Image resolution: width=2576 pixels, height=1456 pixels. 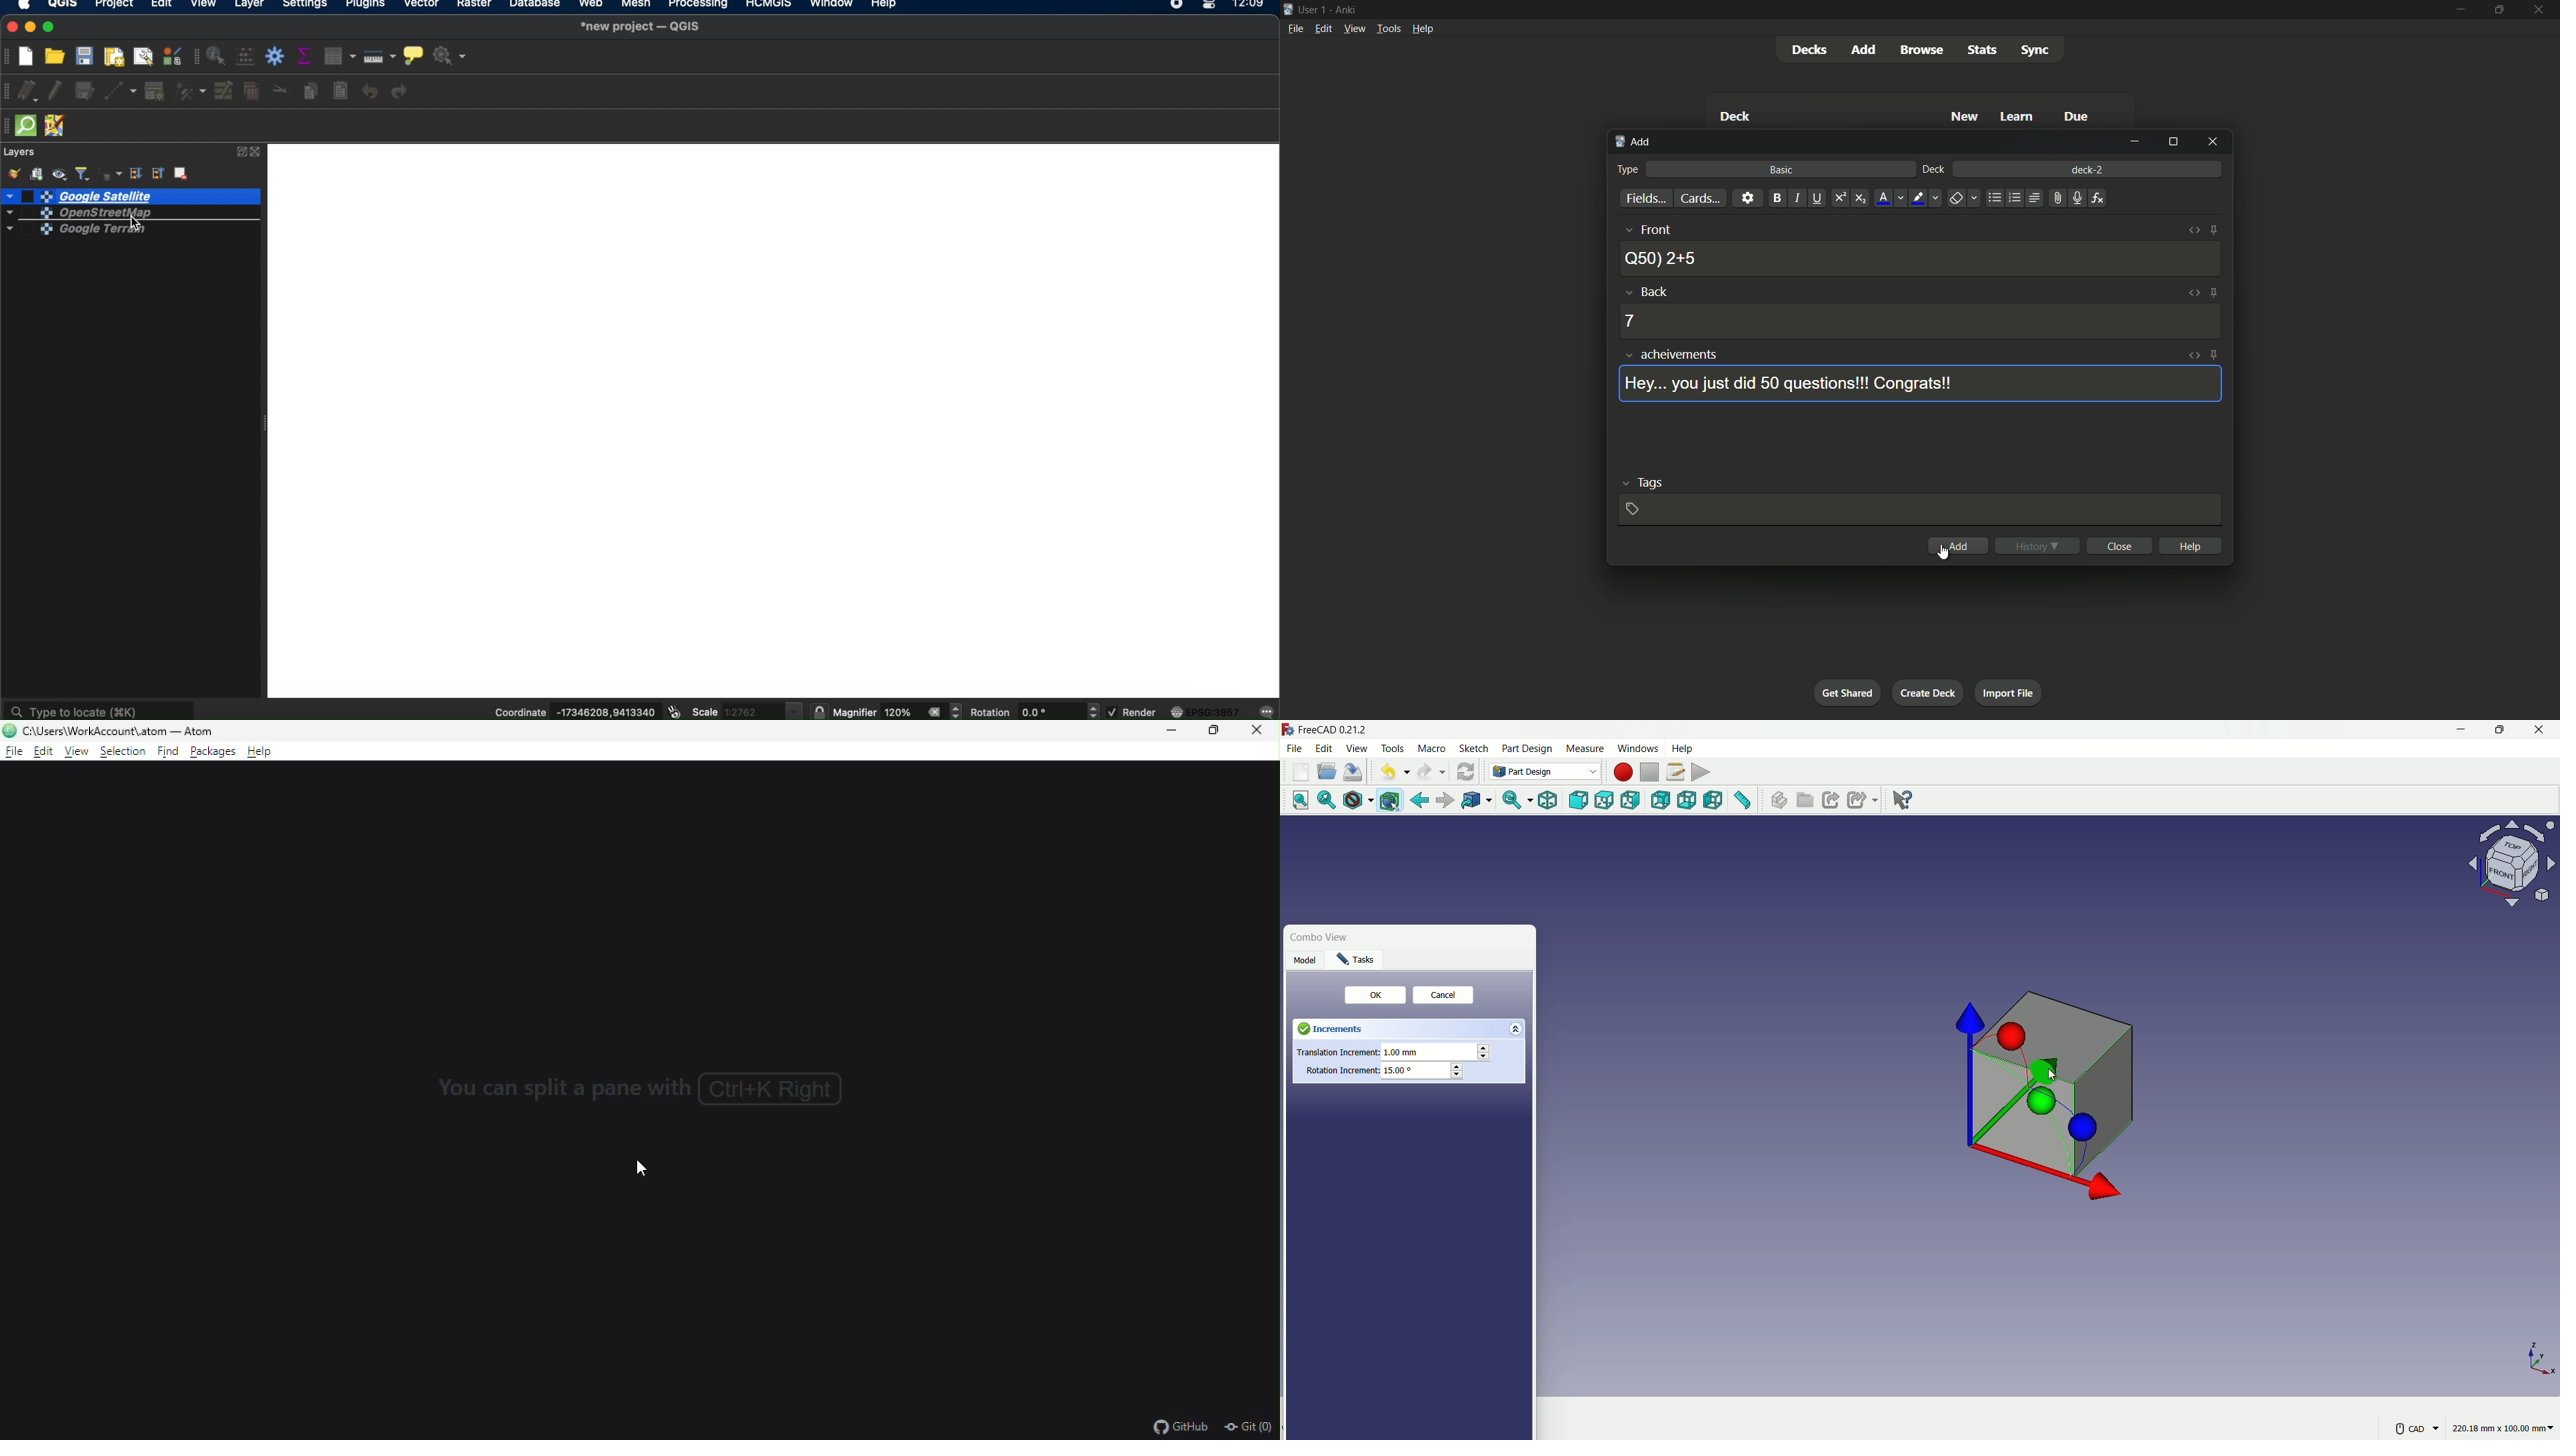 What do you see at coordinates (1645, 199) in the screenshot?
I see `fields` at bounding box center [1645, 199].